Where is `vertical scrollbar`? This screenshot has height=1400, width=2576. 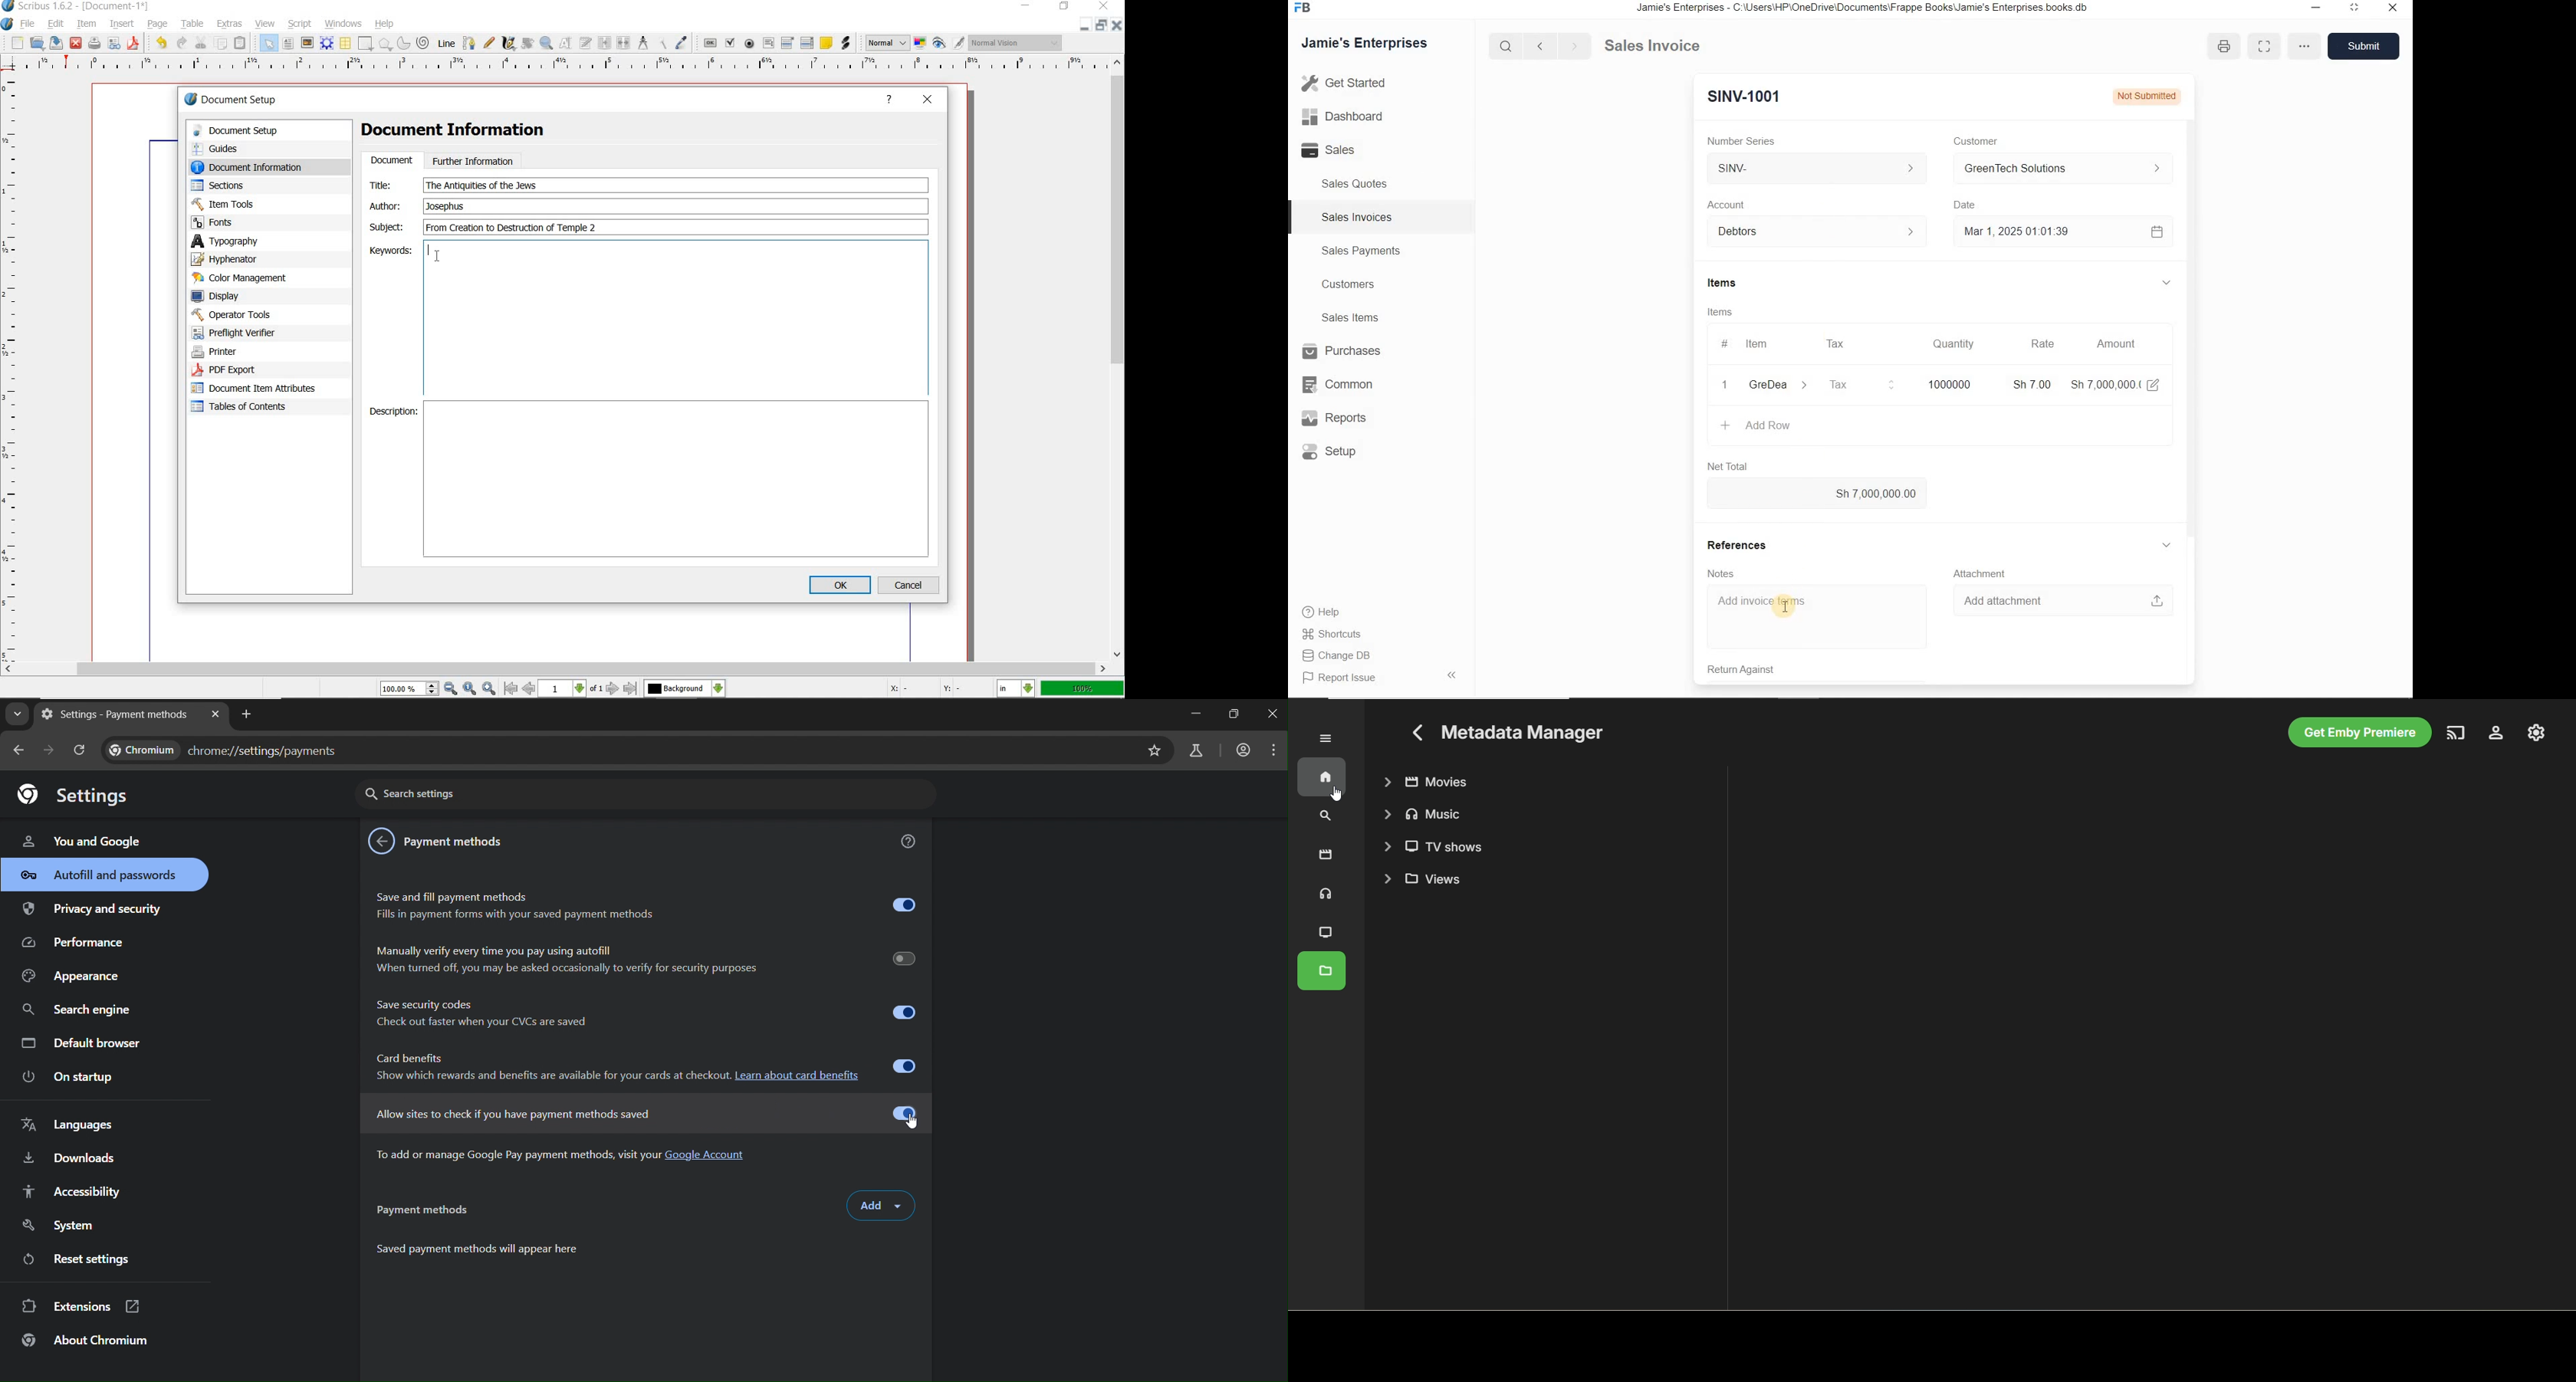
vertical scrollbar is located at coordinates (2189, 312).